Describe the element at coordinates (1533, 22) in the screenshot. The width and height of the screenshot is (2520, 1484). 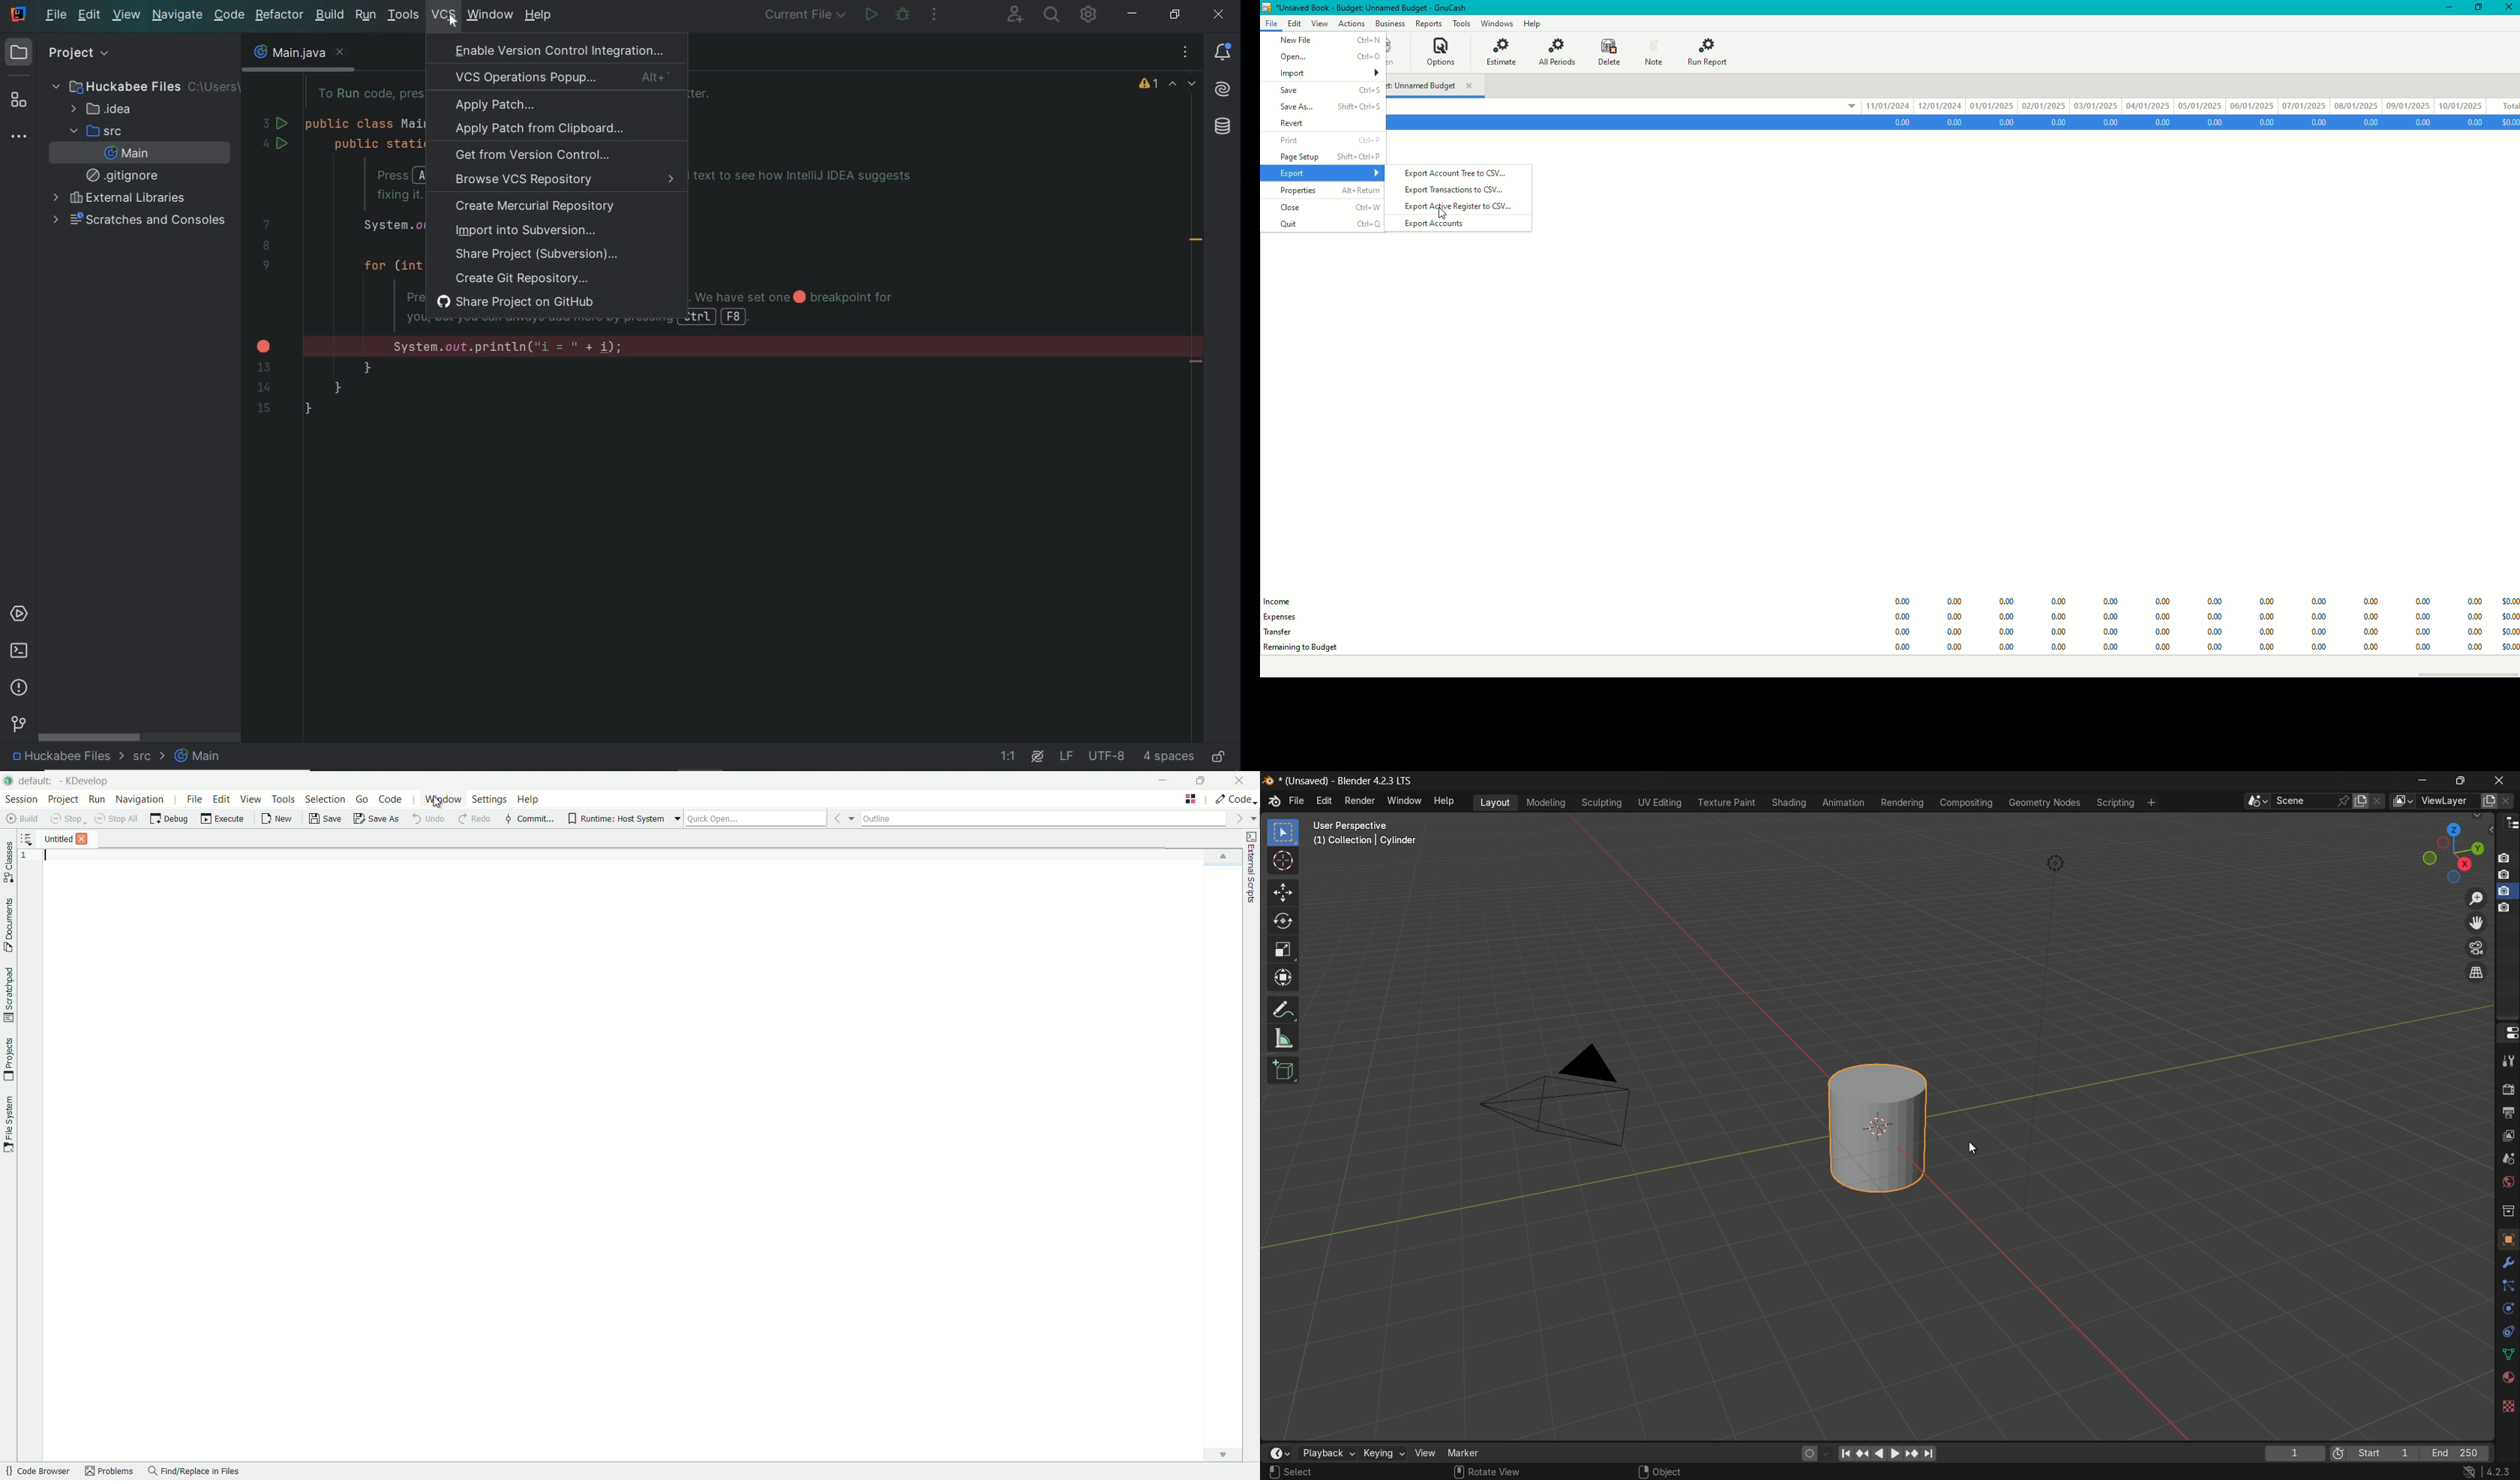
I see `Help` at that location.